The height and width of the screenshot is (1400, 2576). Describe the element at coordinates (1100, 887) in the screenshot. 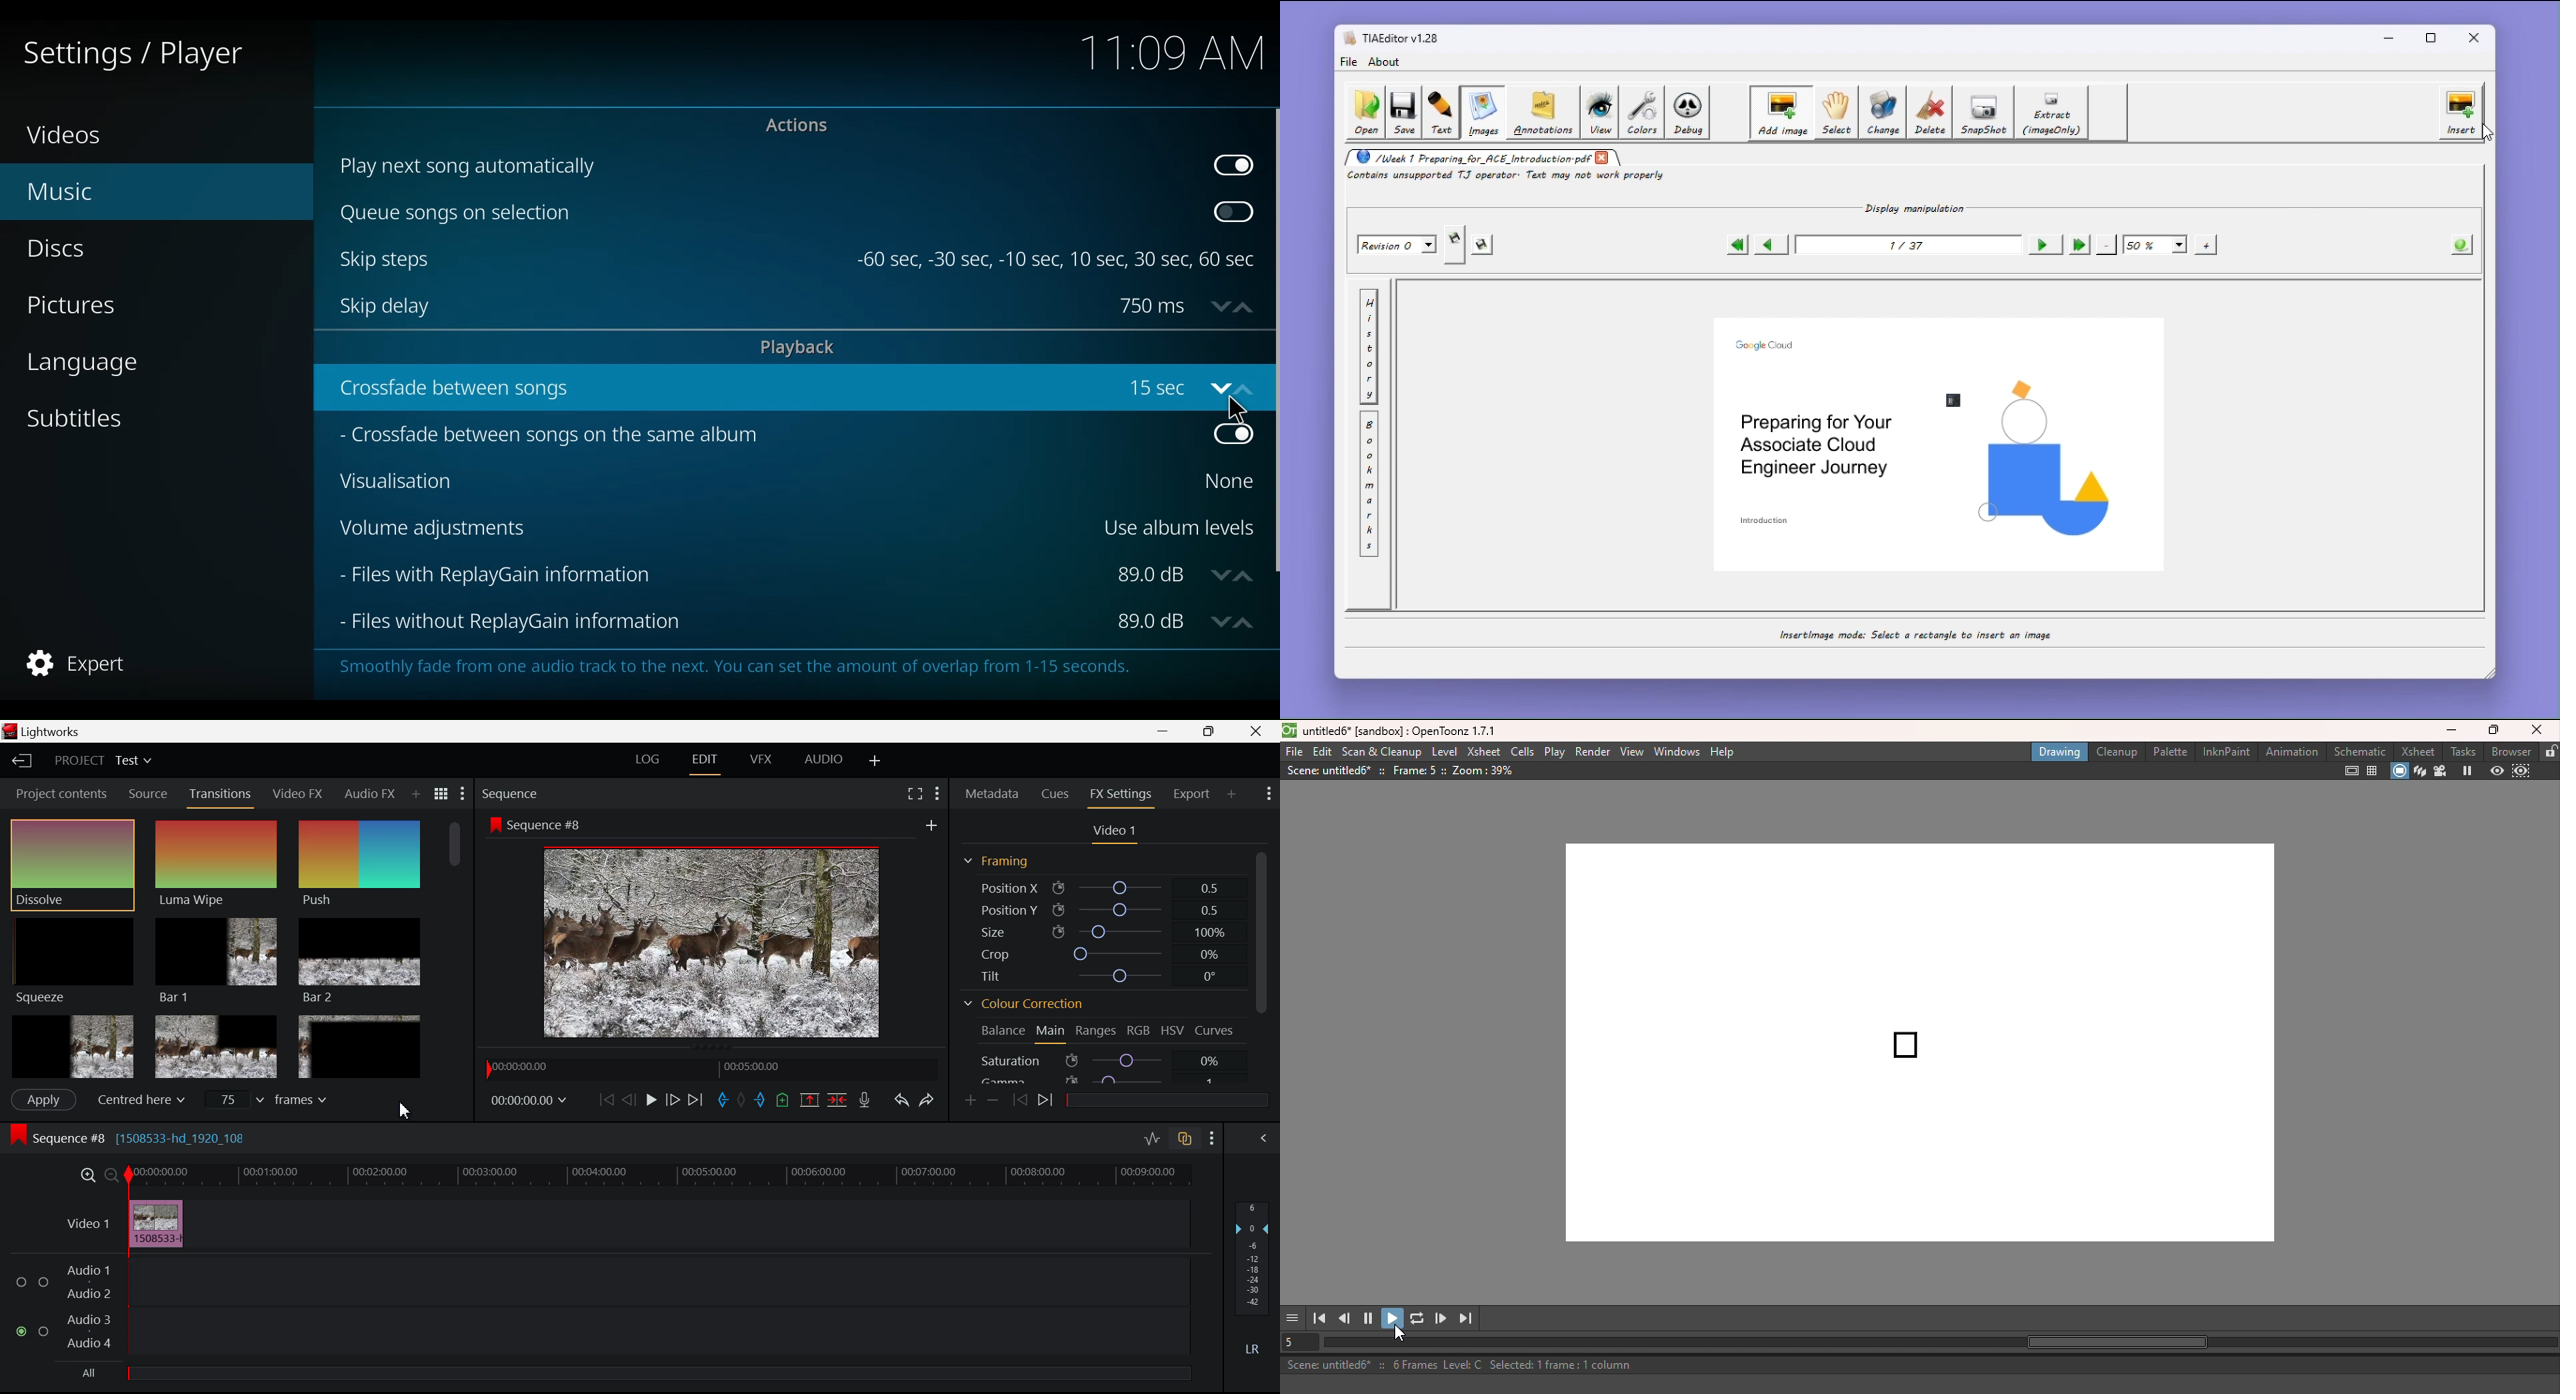

I see `Position X` at that location.